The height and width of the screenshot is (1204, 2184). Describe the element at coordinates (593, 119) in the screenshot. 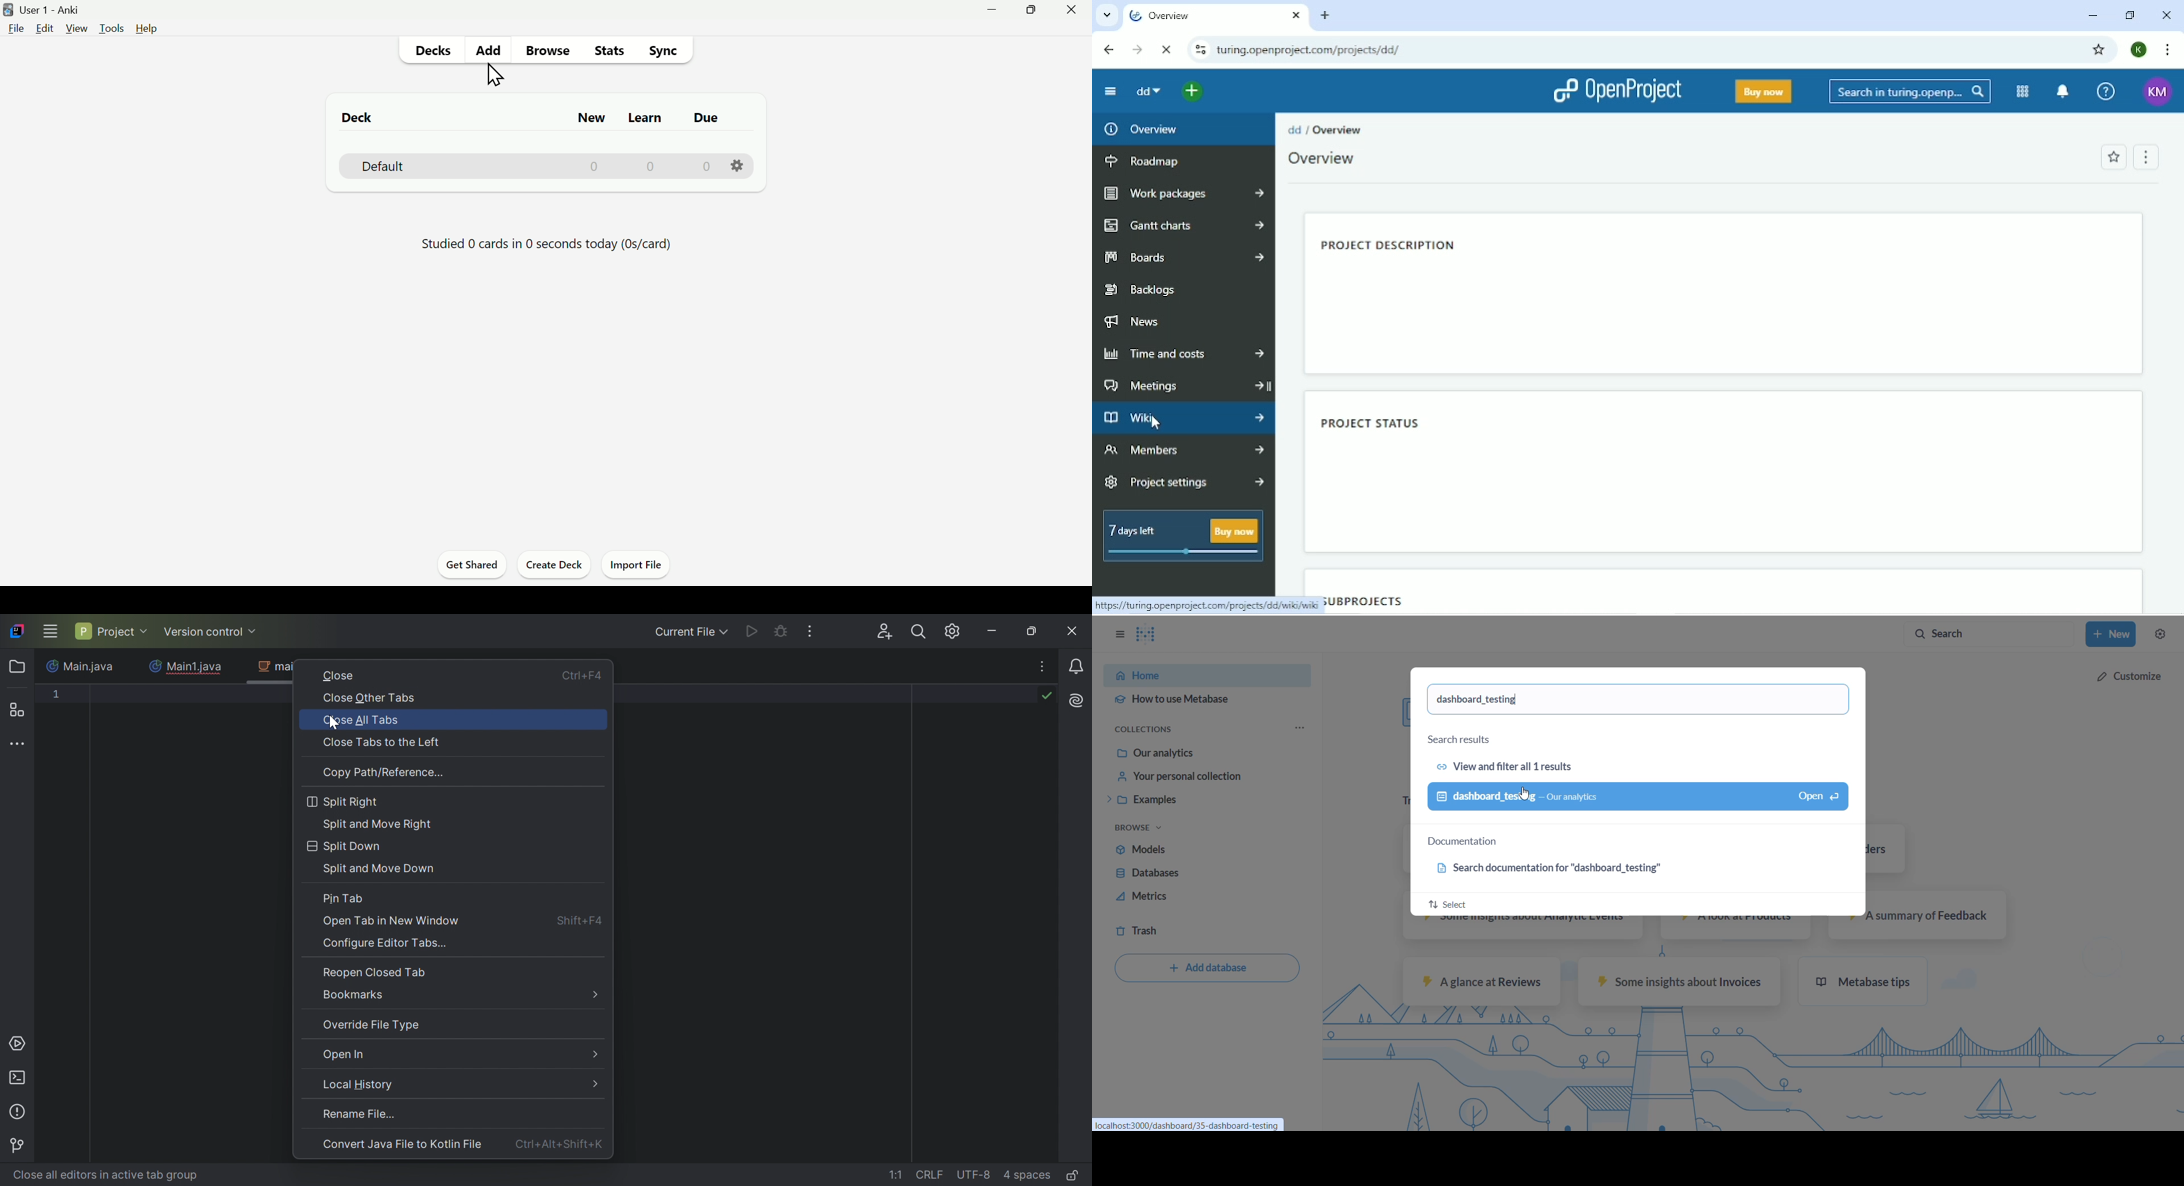

I see `New` at that location.